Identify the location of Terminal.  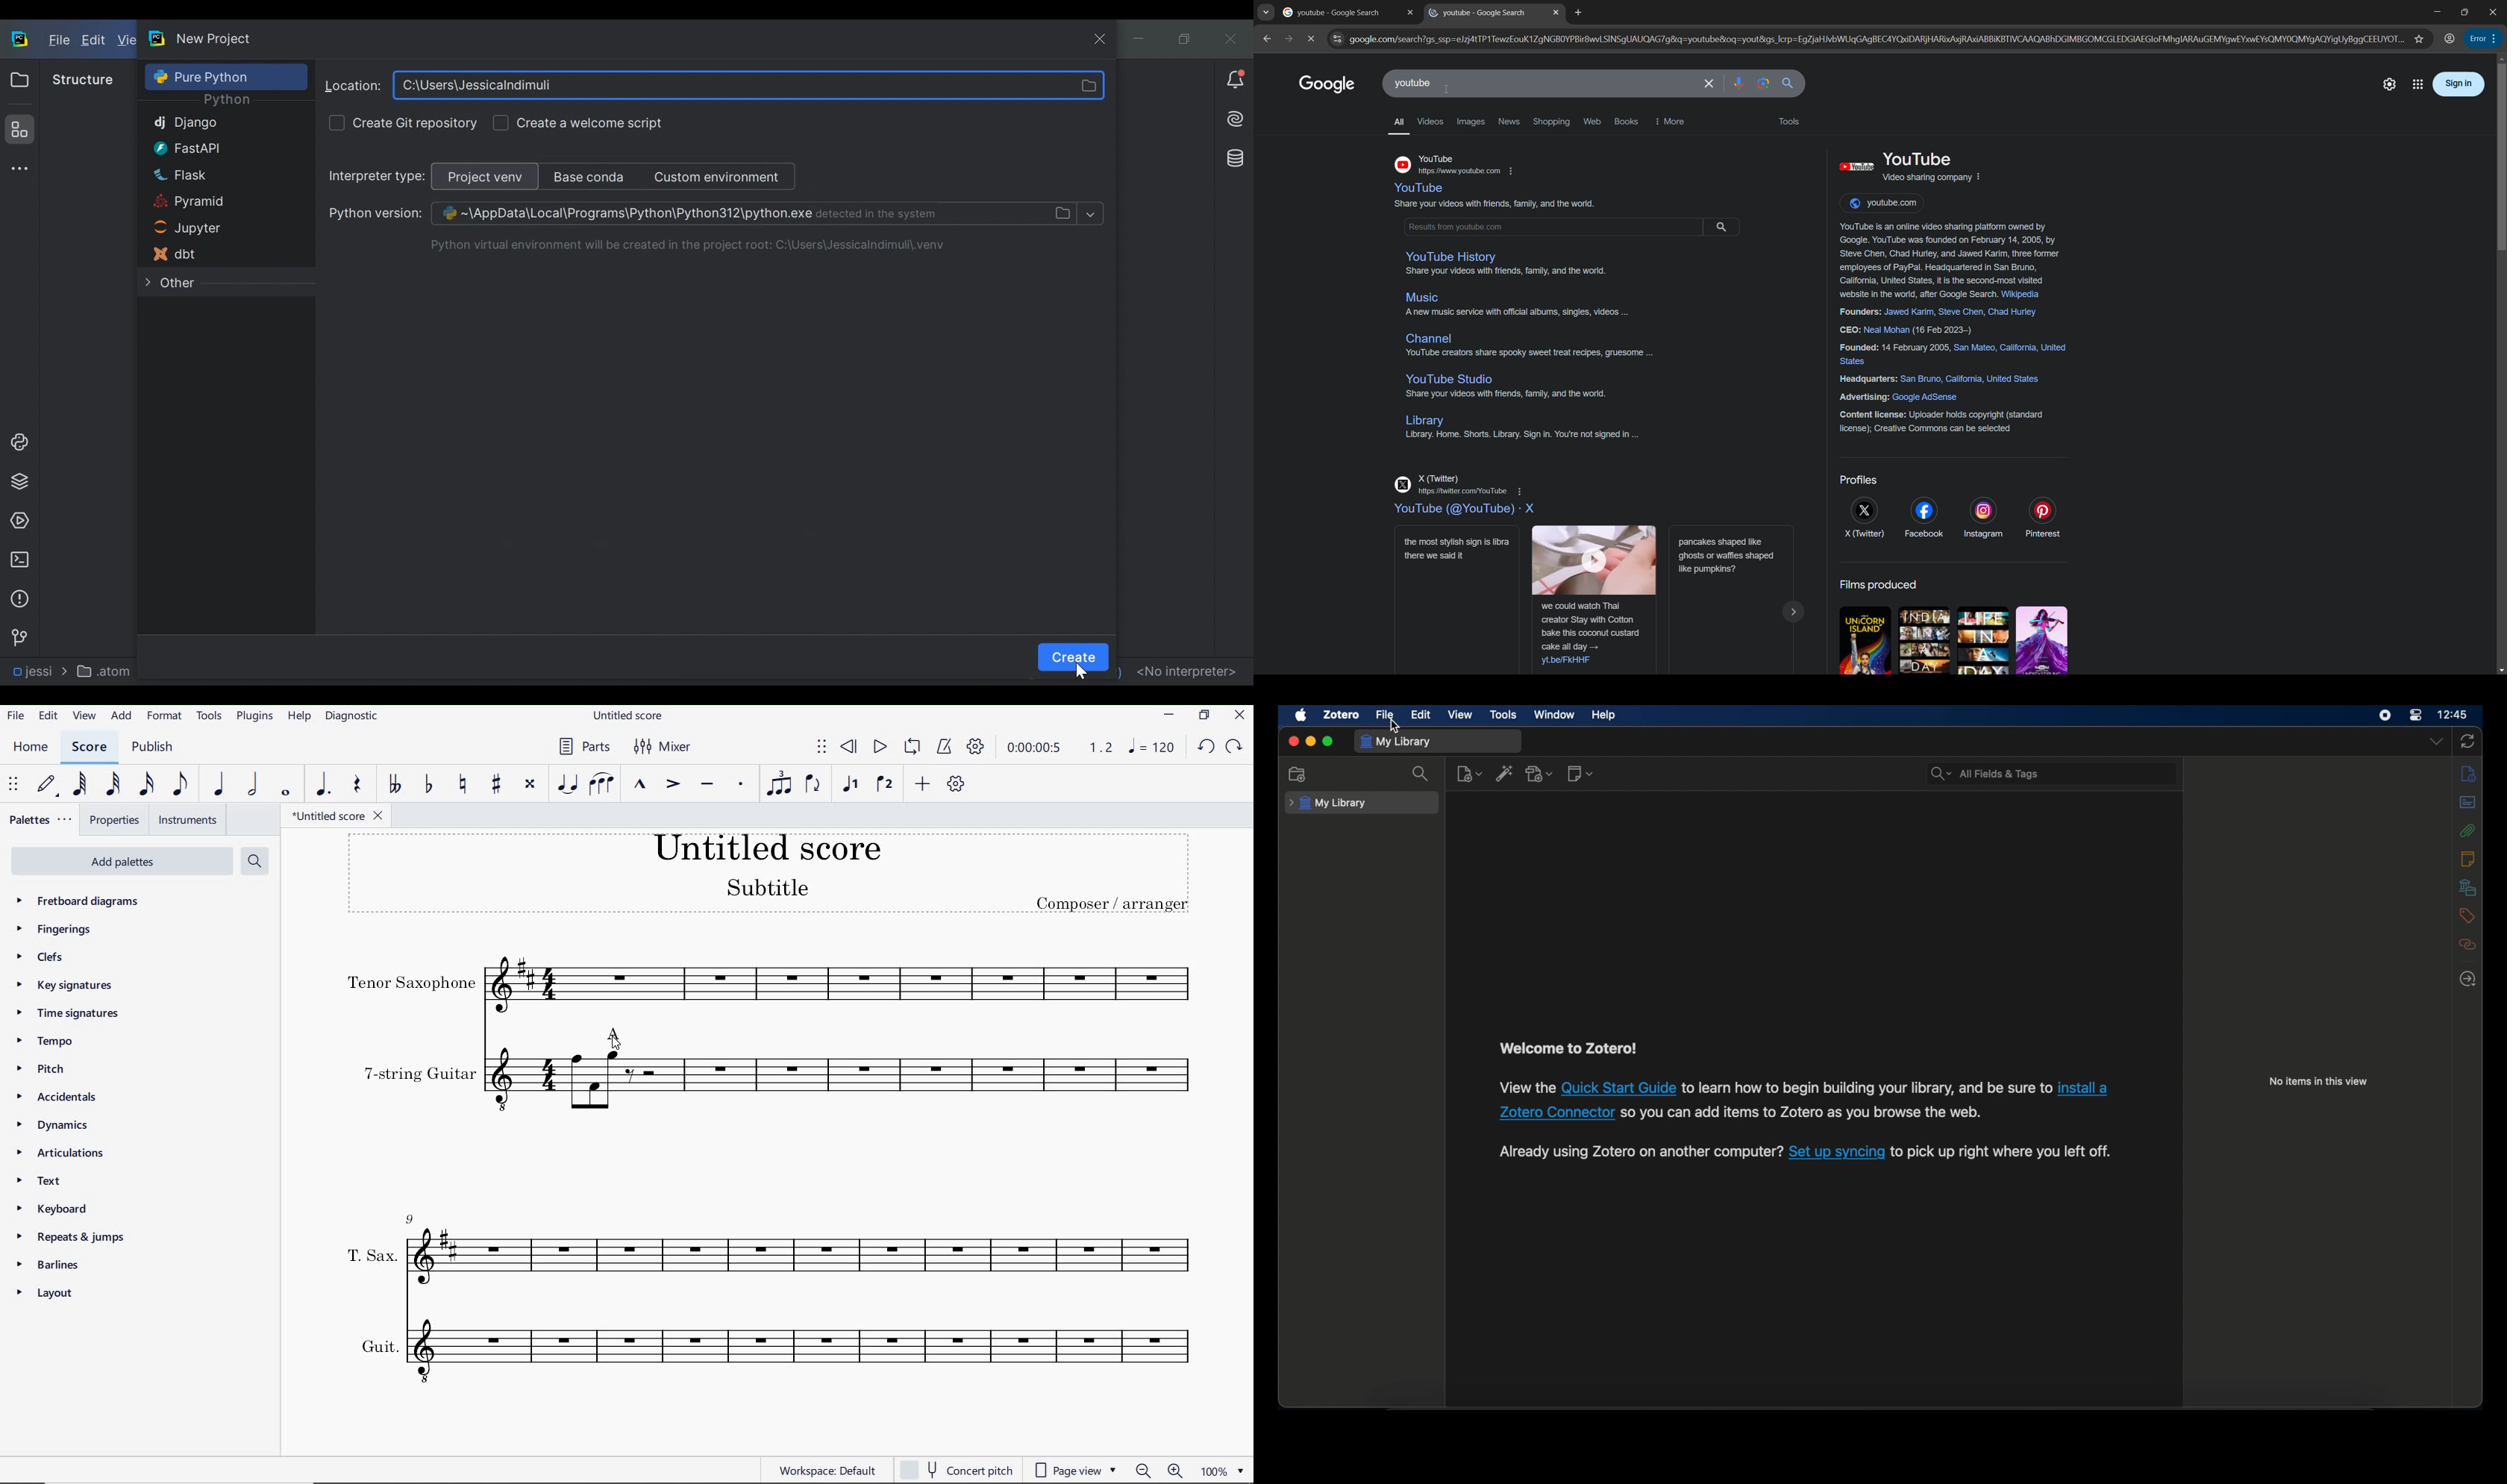
(19, 559).